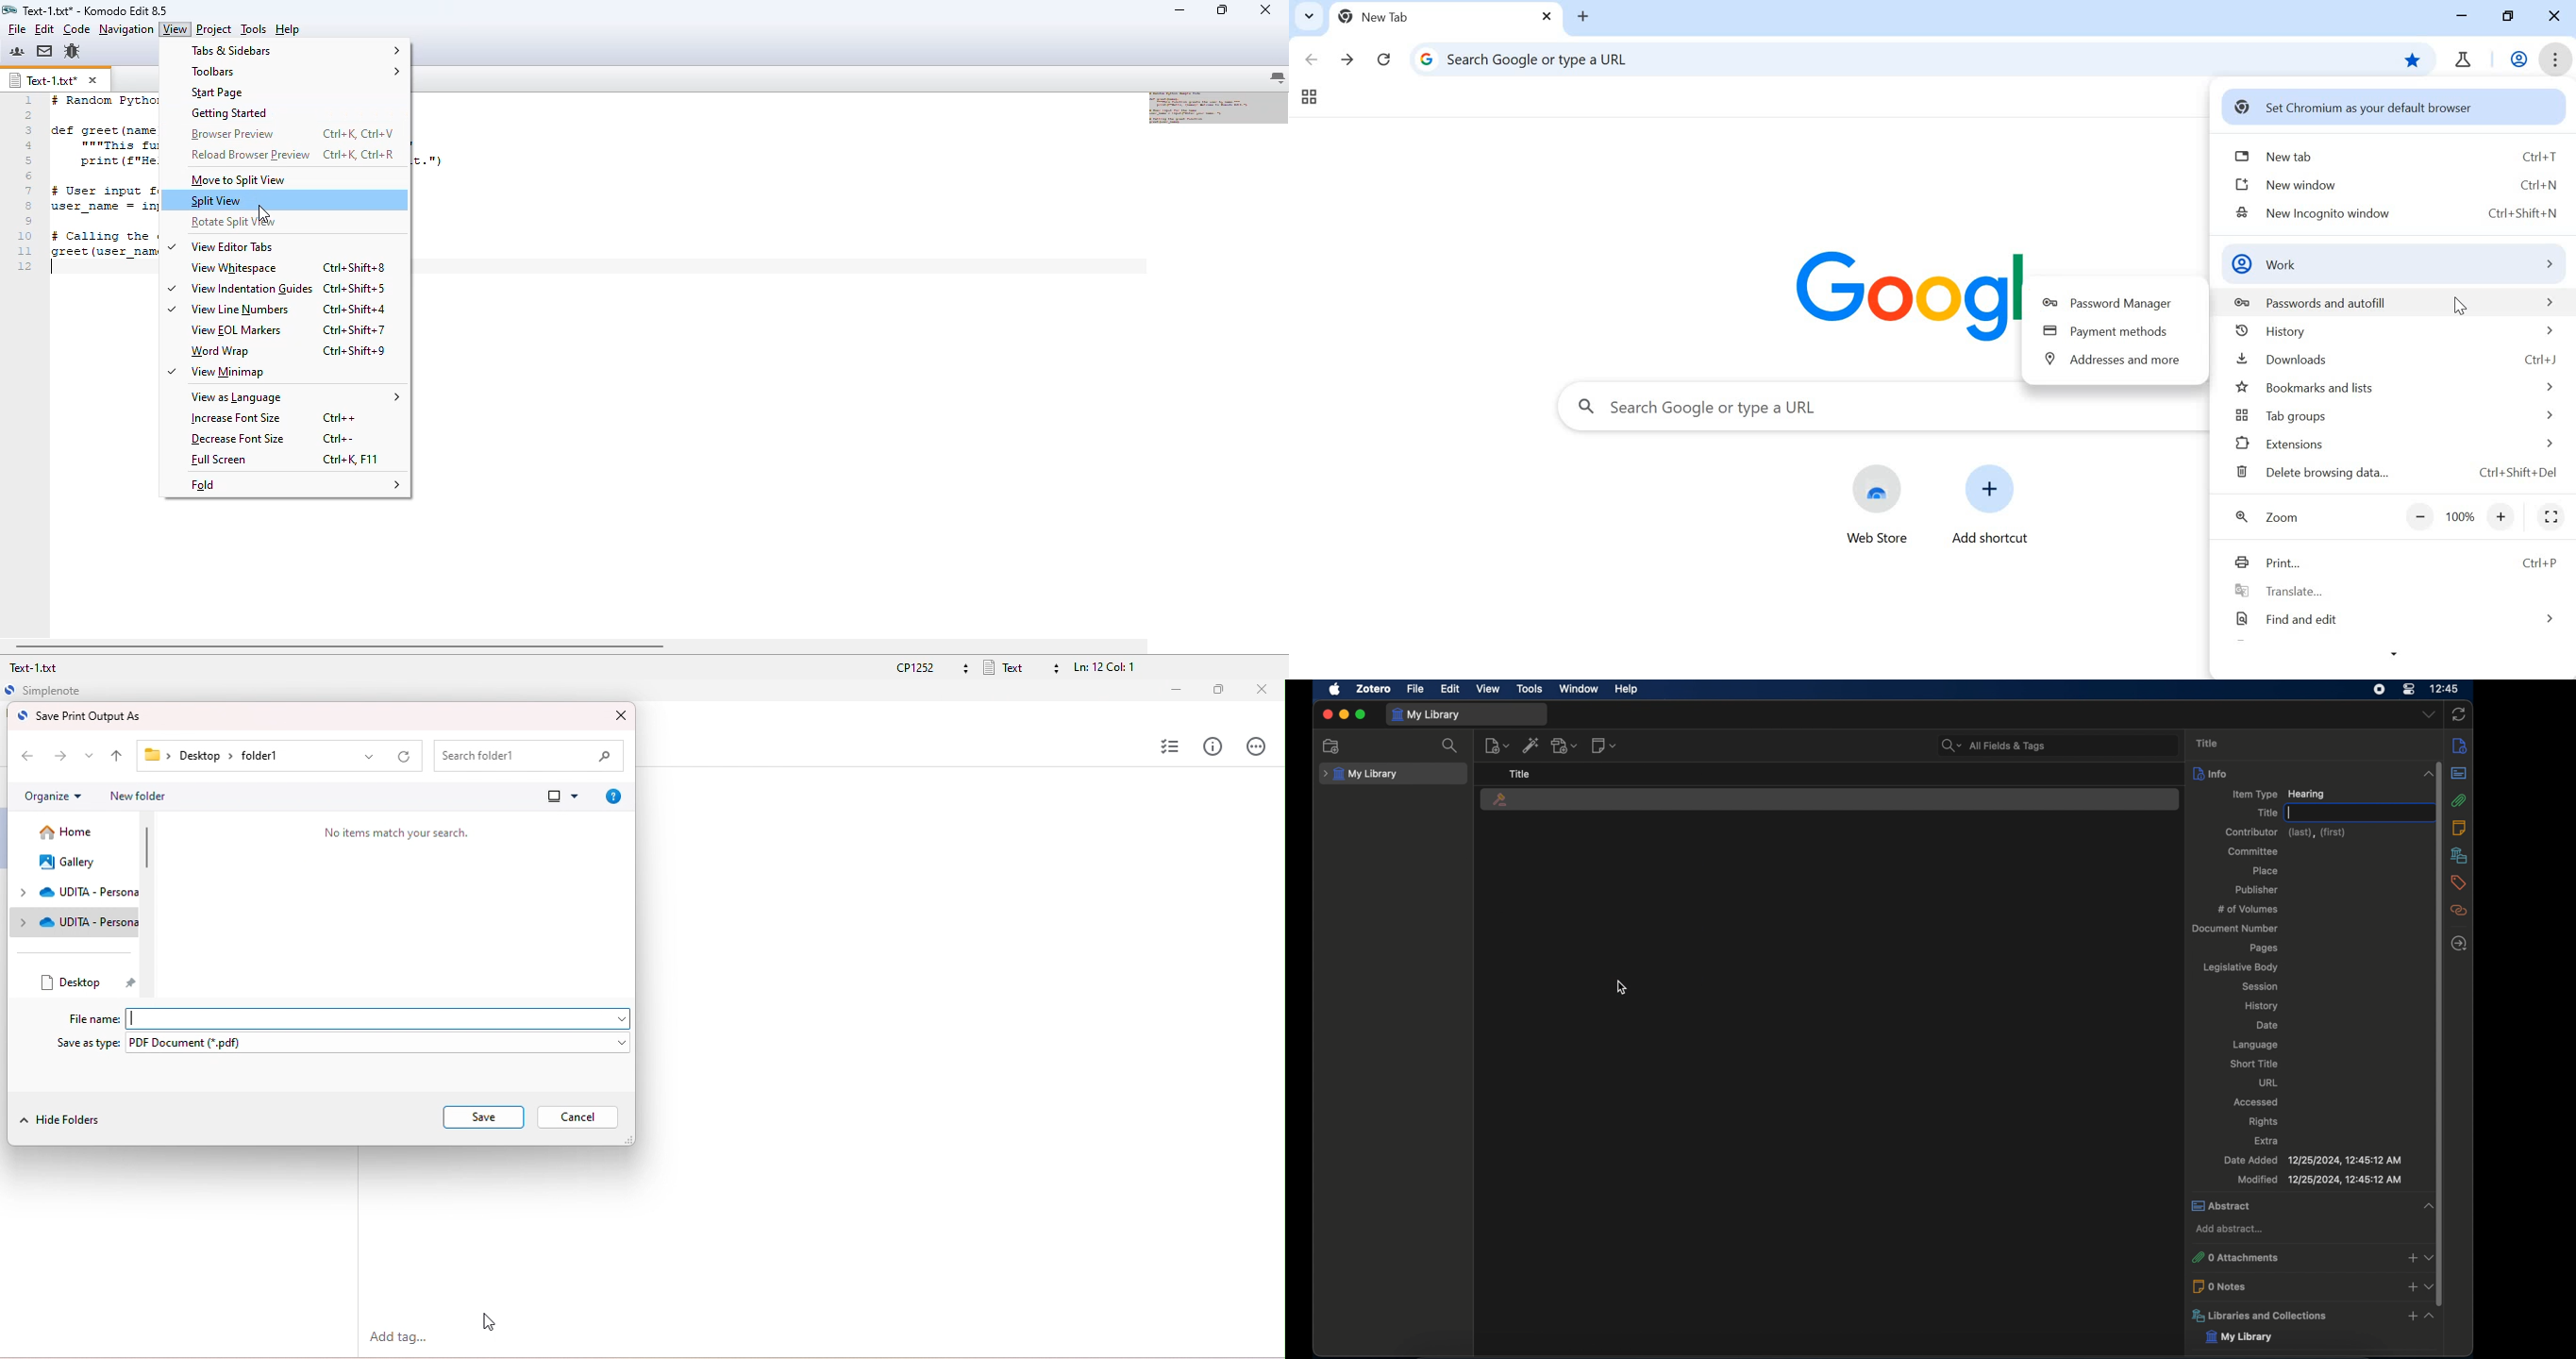 The width and height of the screenshot is (2576, 1372). Describe the element at coordinates (2267, 1140) in the screenshot. I see `extra` at that location.